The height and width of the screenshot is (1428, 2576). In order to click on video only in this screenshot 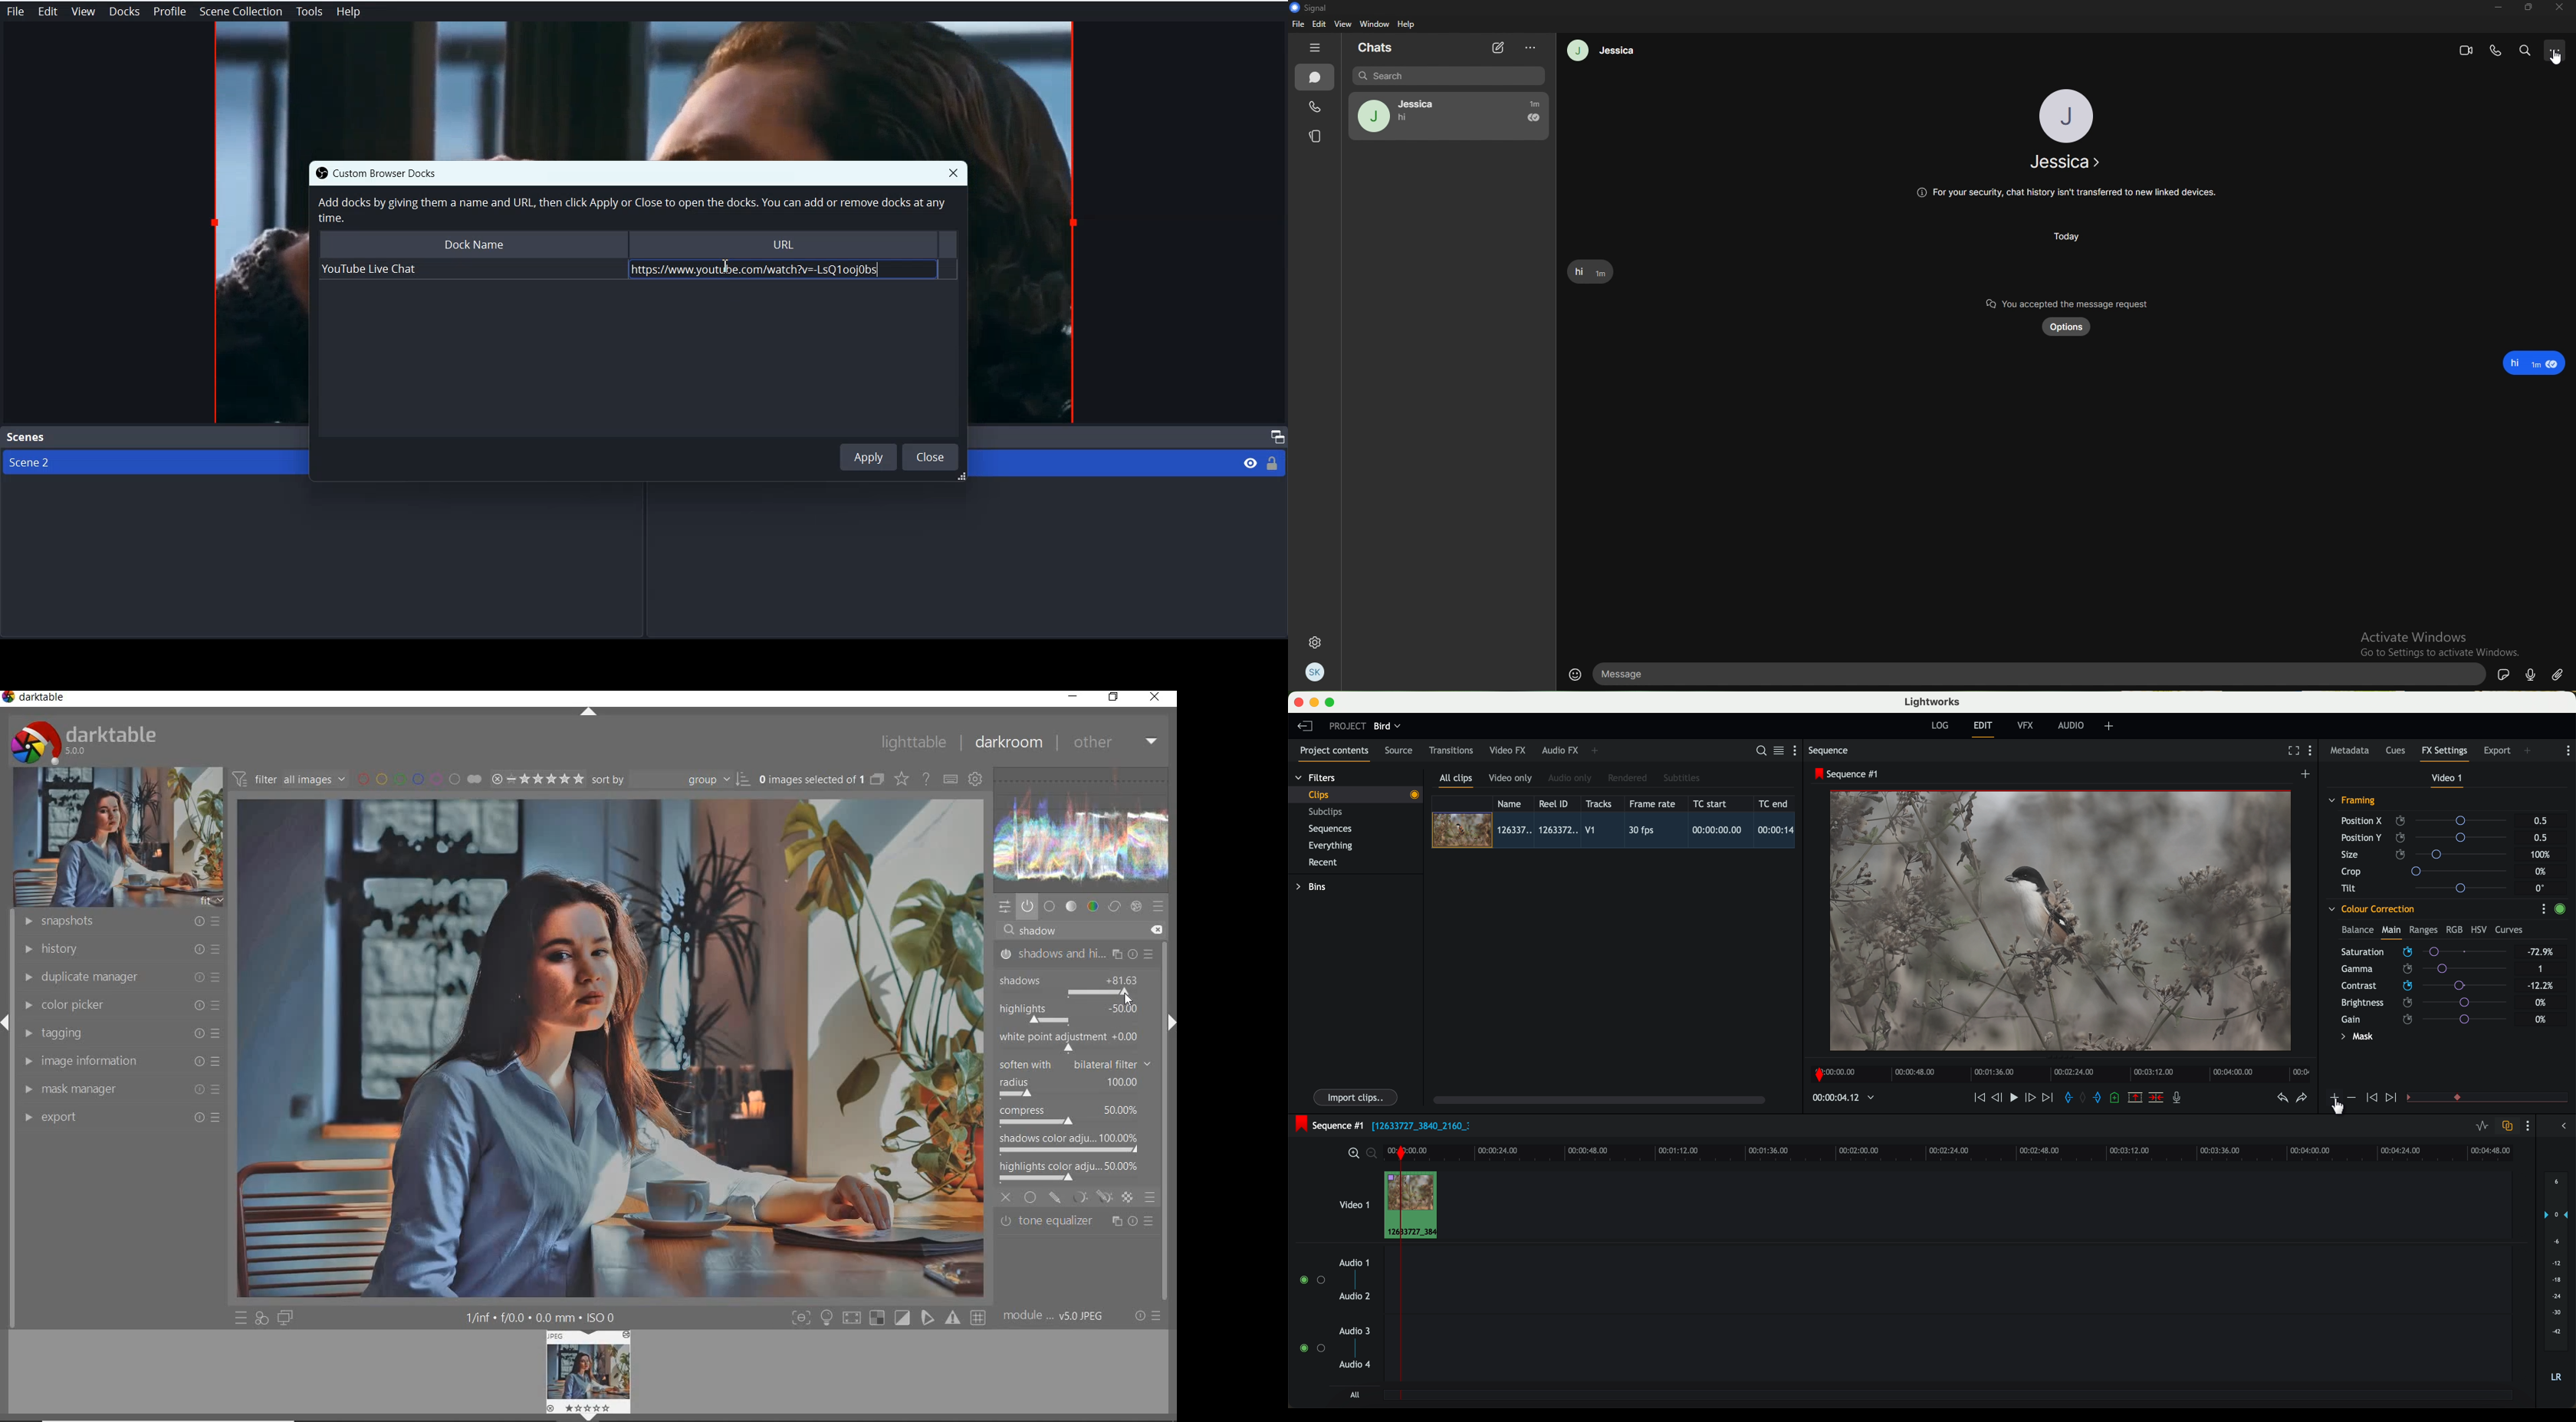, I will do `click(1510, 778)`.